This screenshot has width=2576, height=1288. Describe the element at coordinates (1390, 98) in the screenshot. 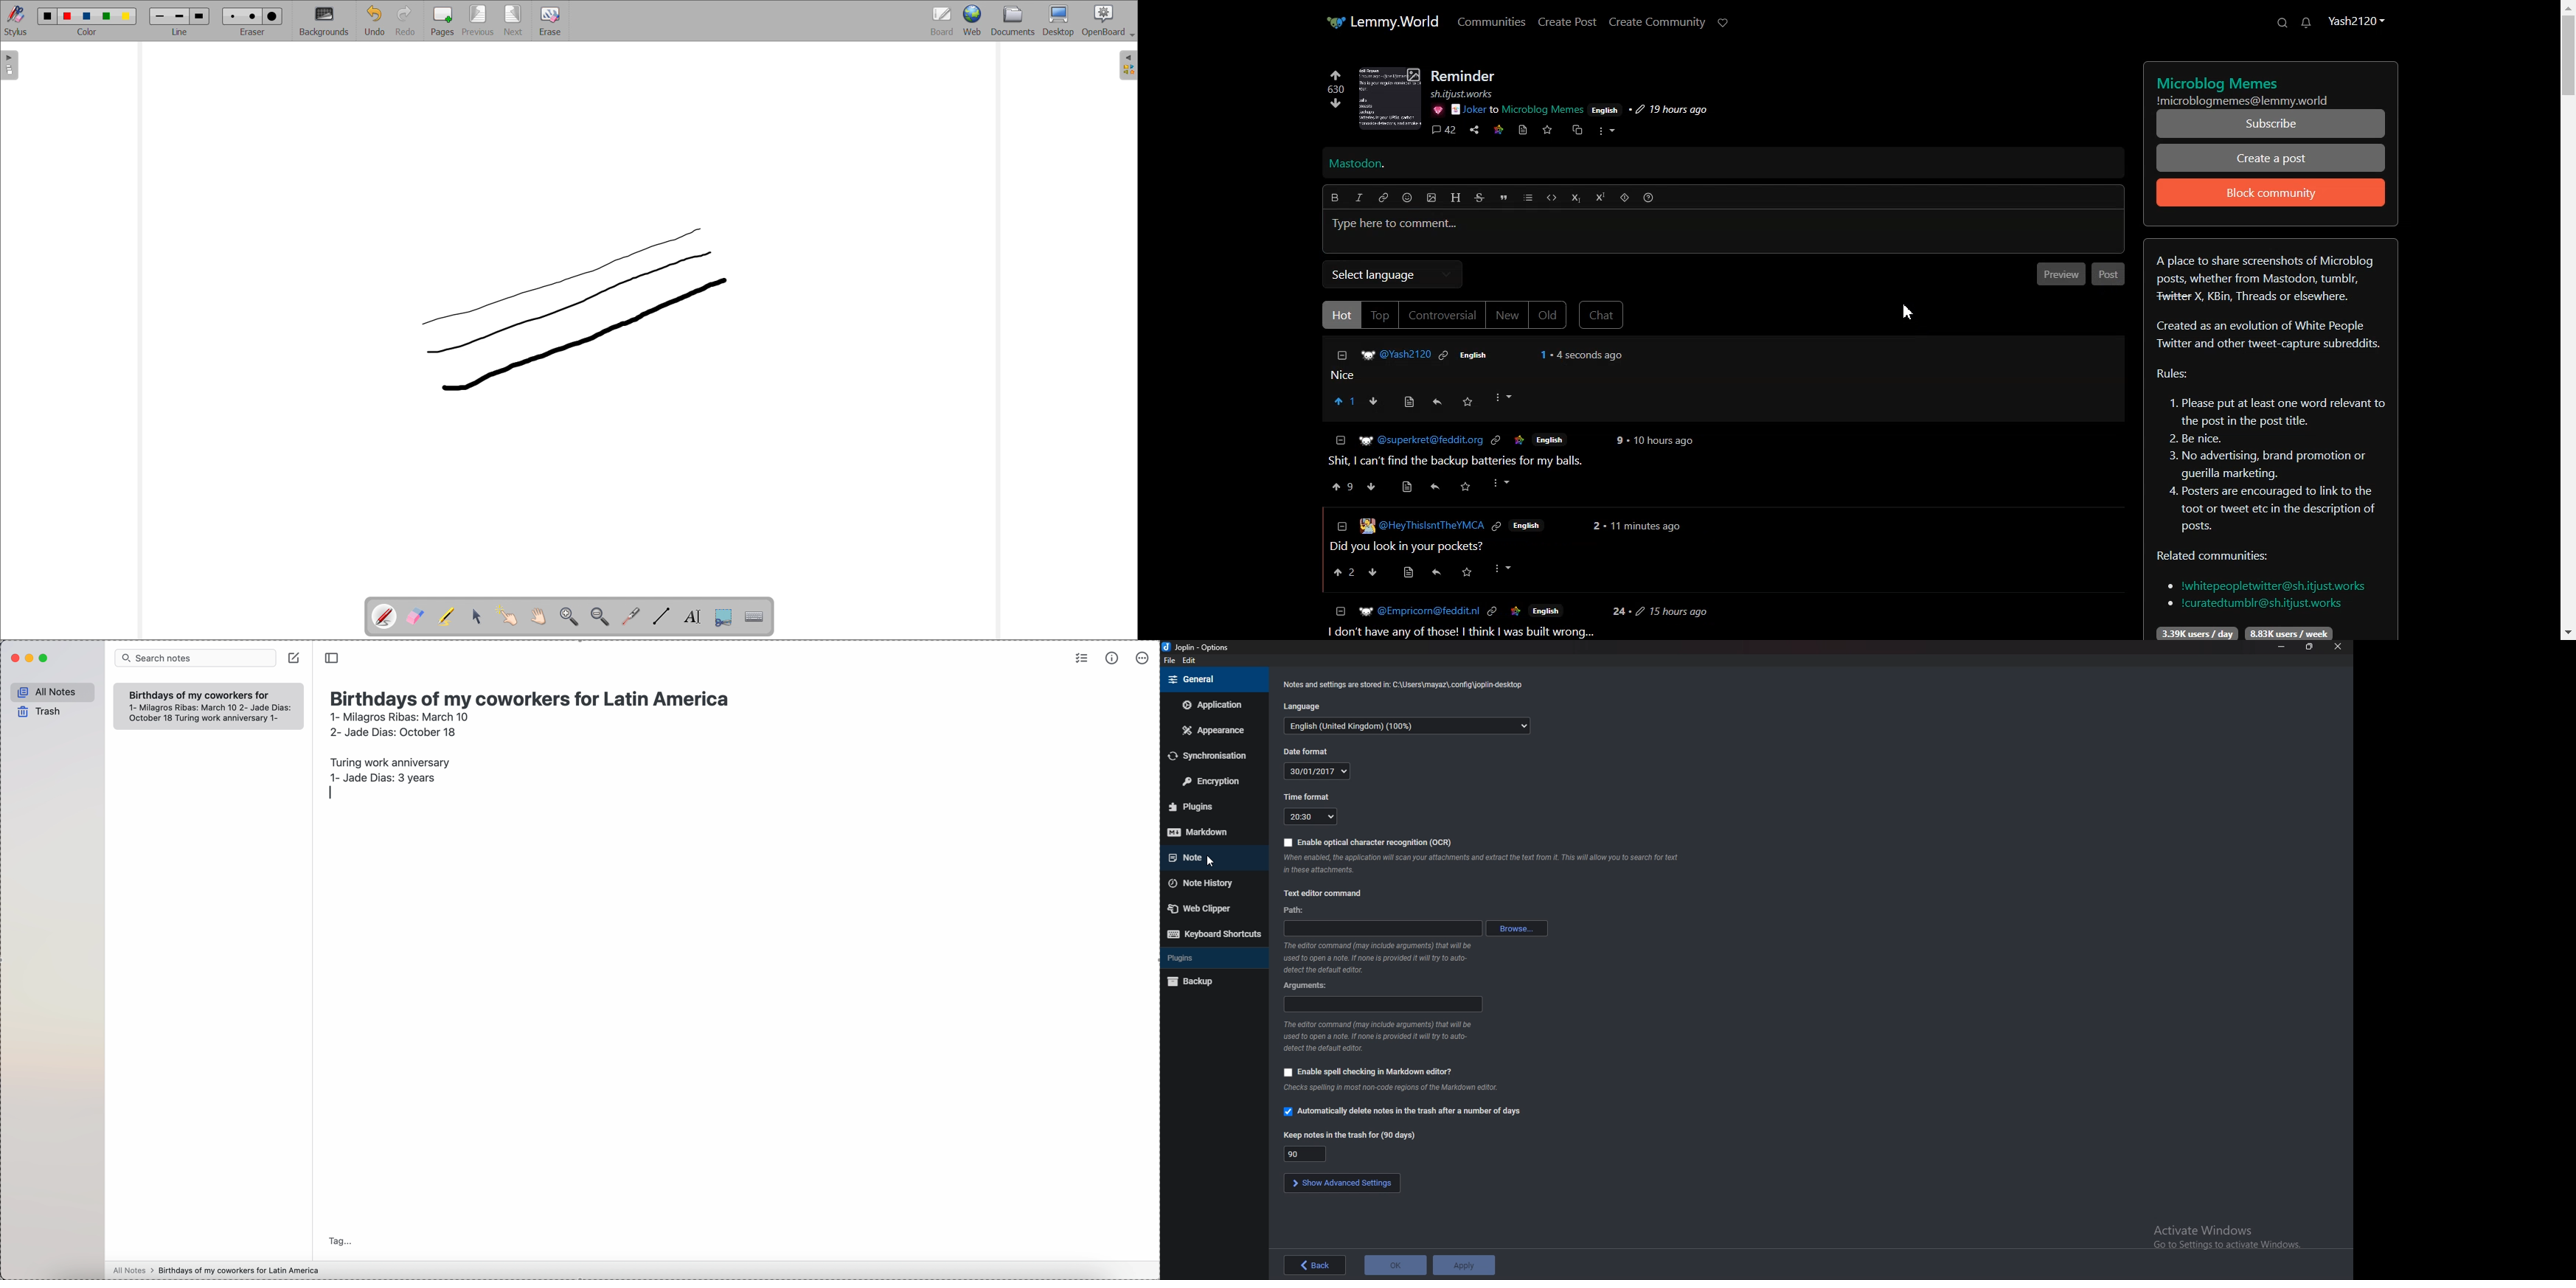

I see `Profile picture` at that location.